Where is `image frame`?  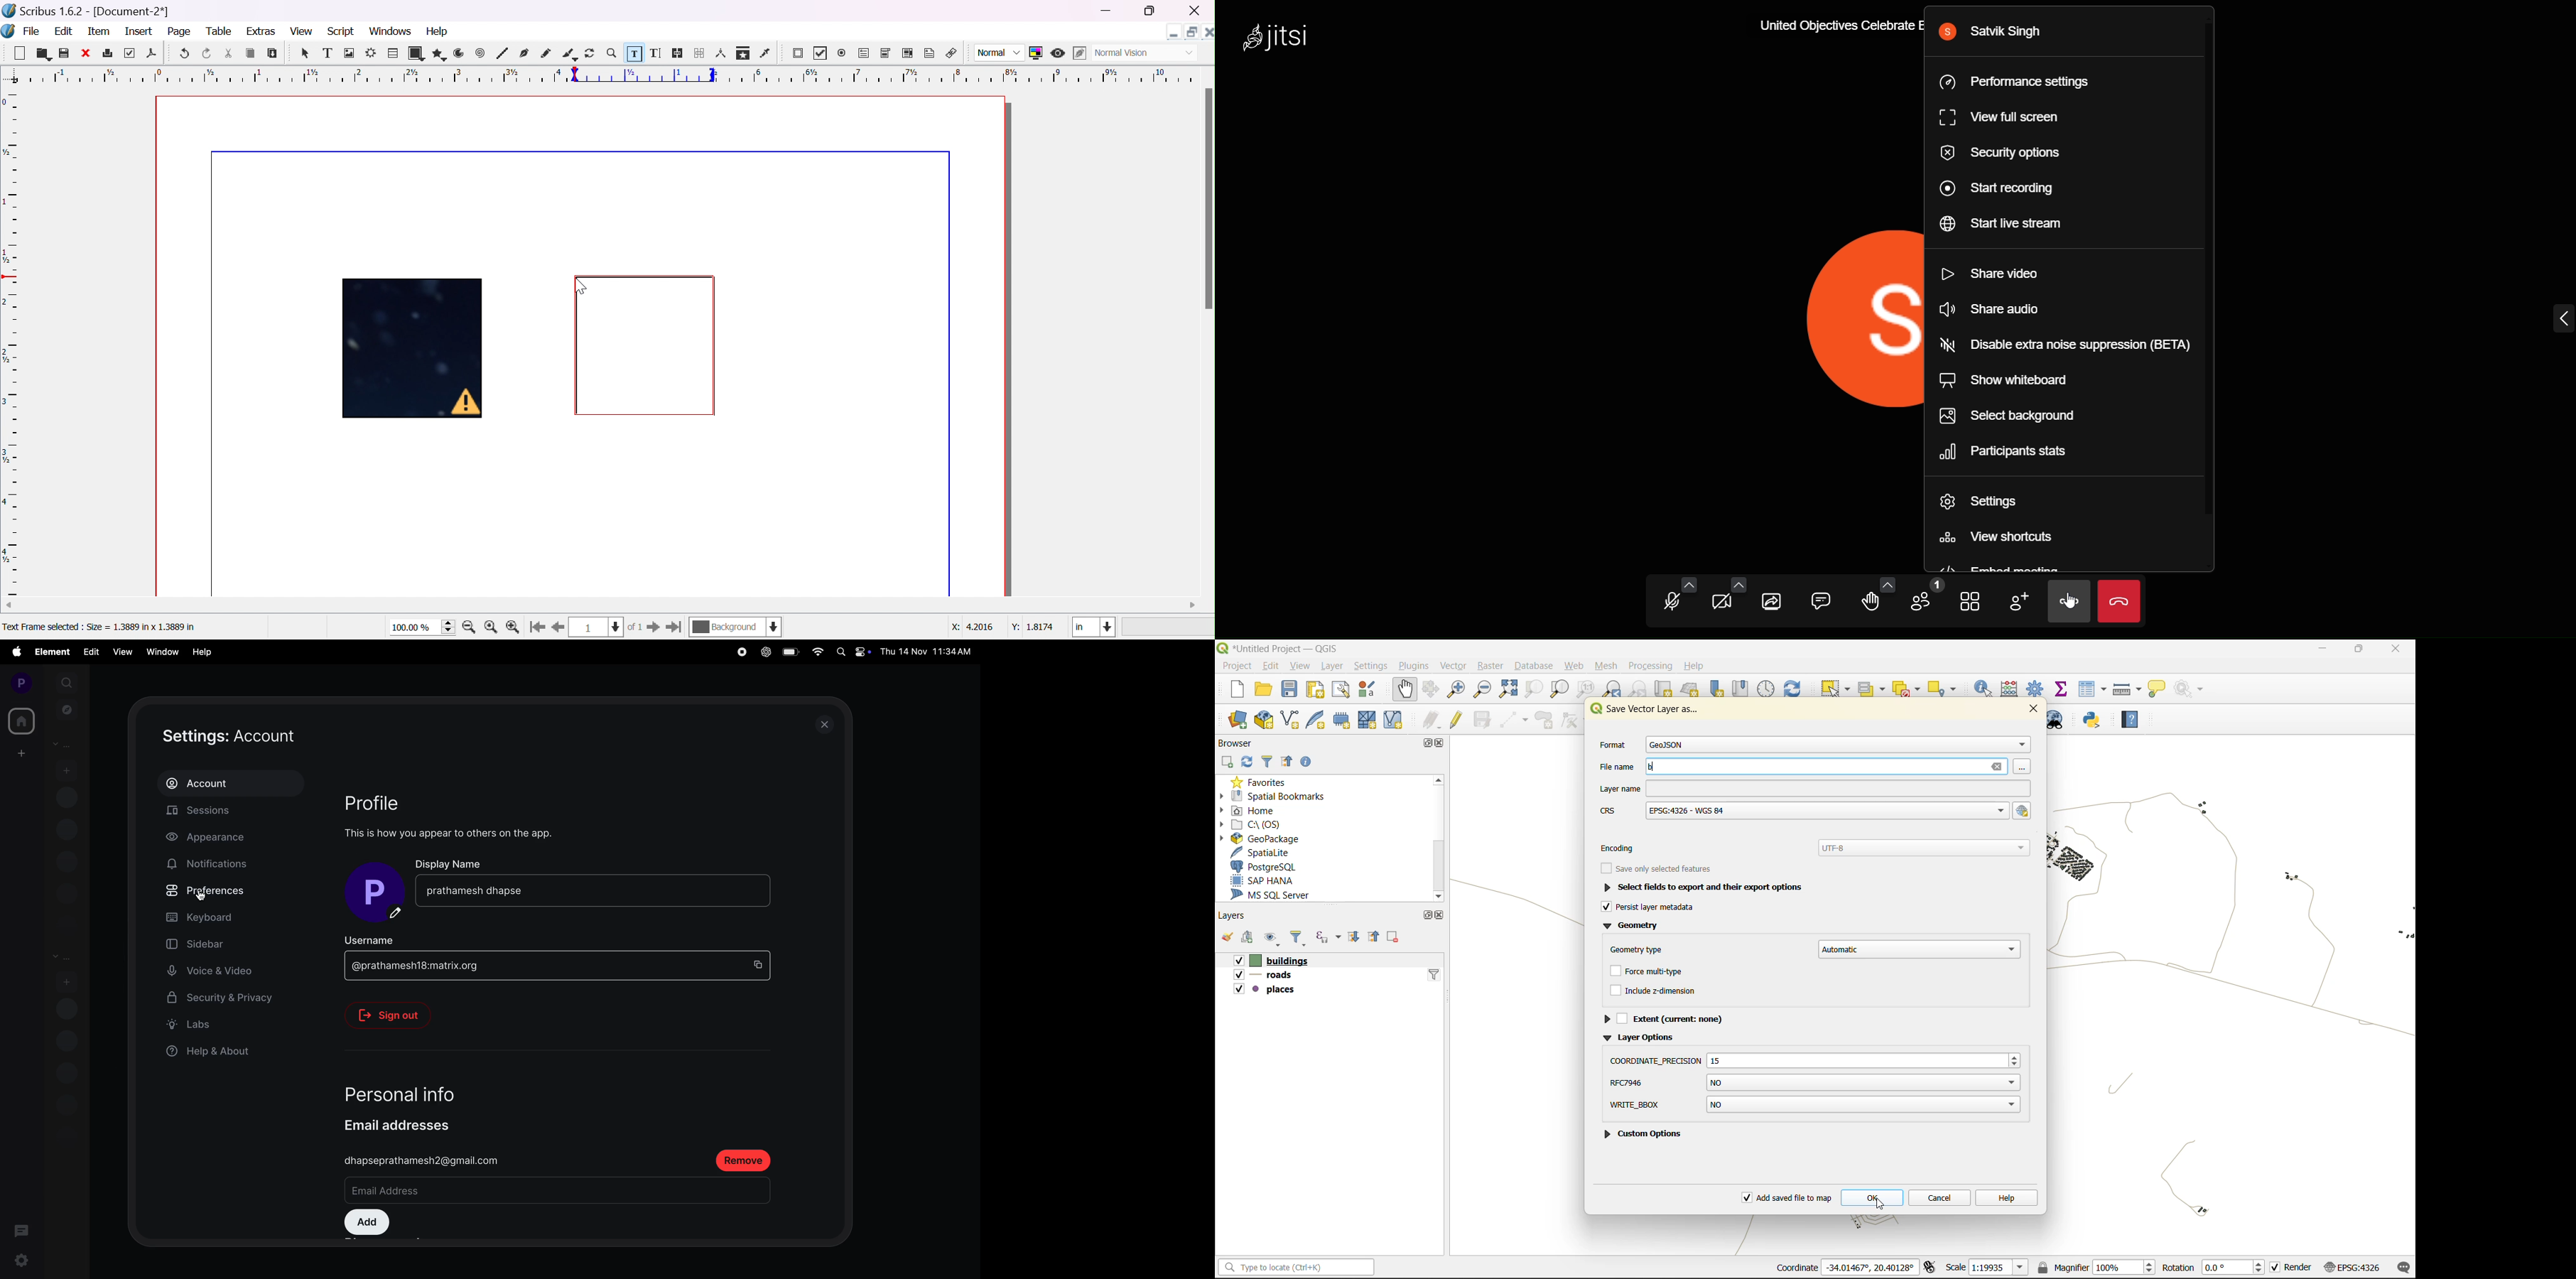
image frame is located at coordinates (350, 53).